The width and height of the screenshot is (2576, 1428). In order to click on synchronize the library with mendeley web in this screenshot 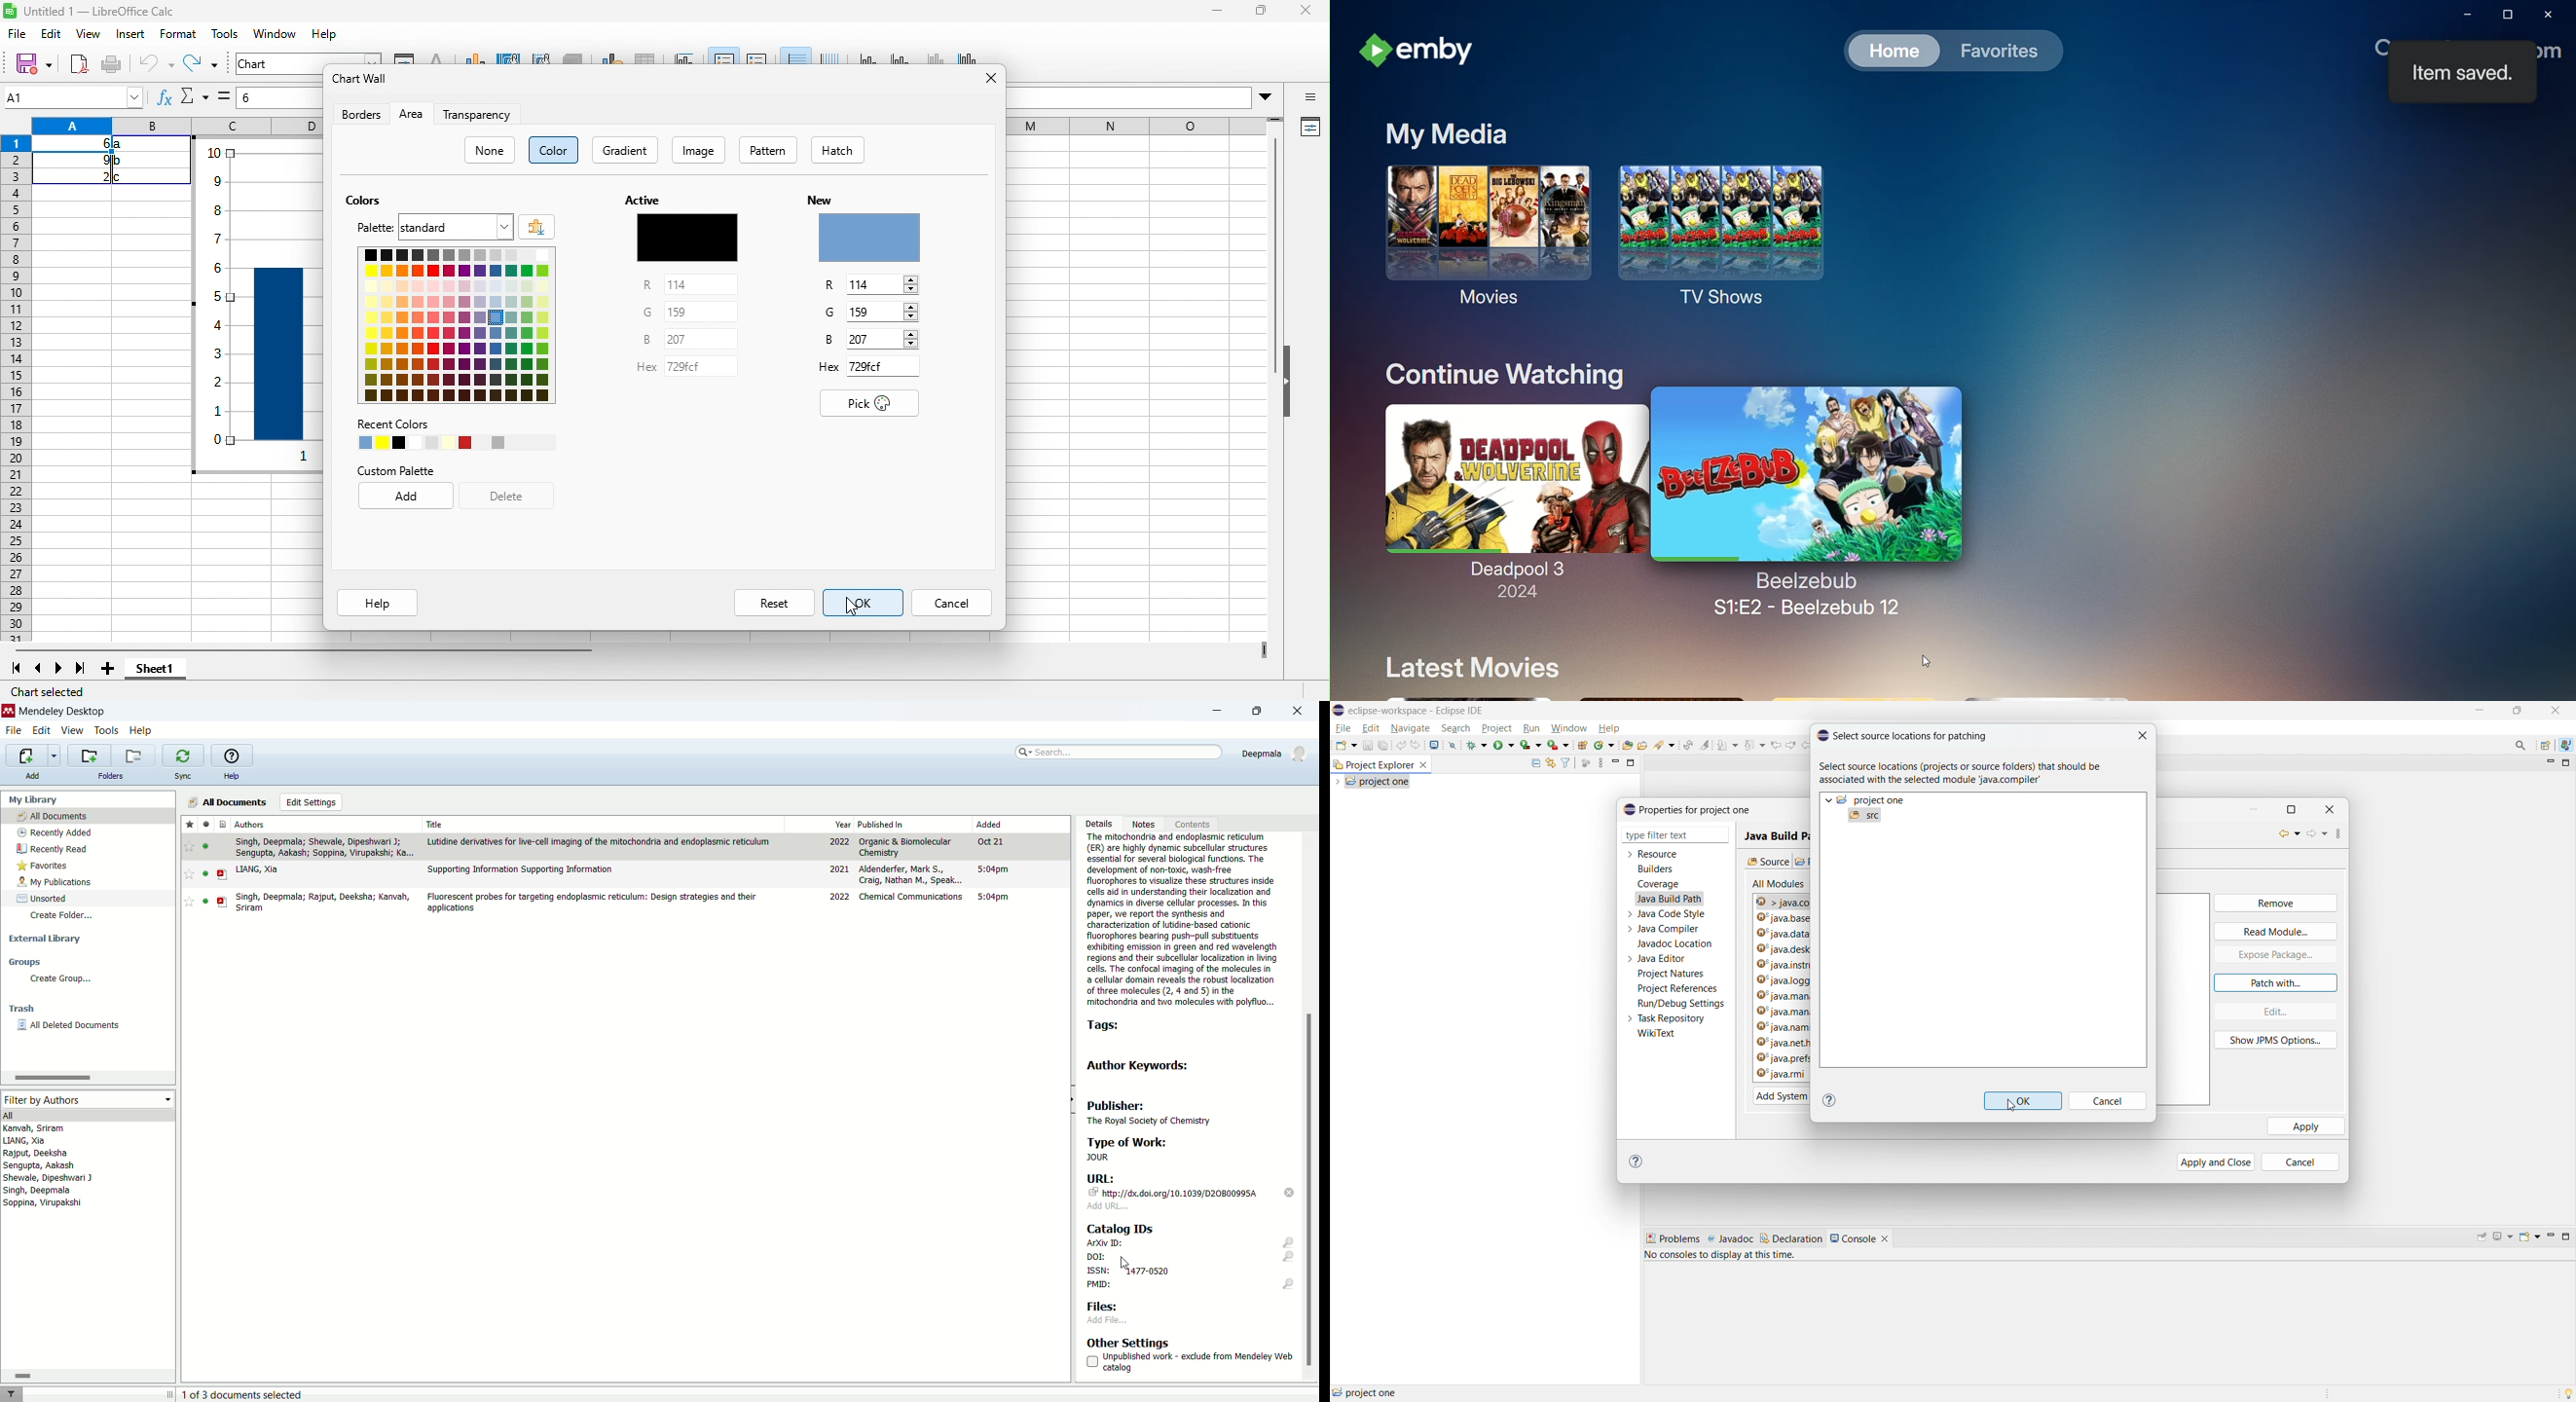, I will do `click(183, 756)`.